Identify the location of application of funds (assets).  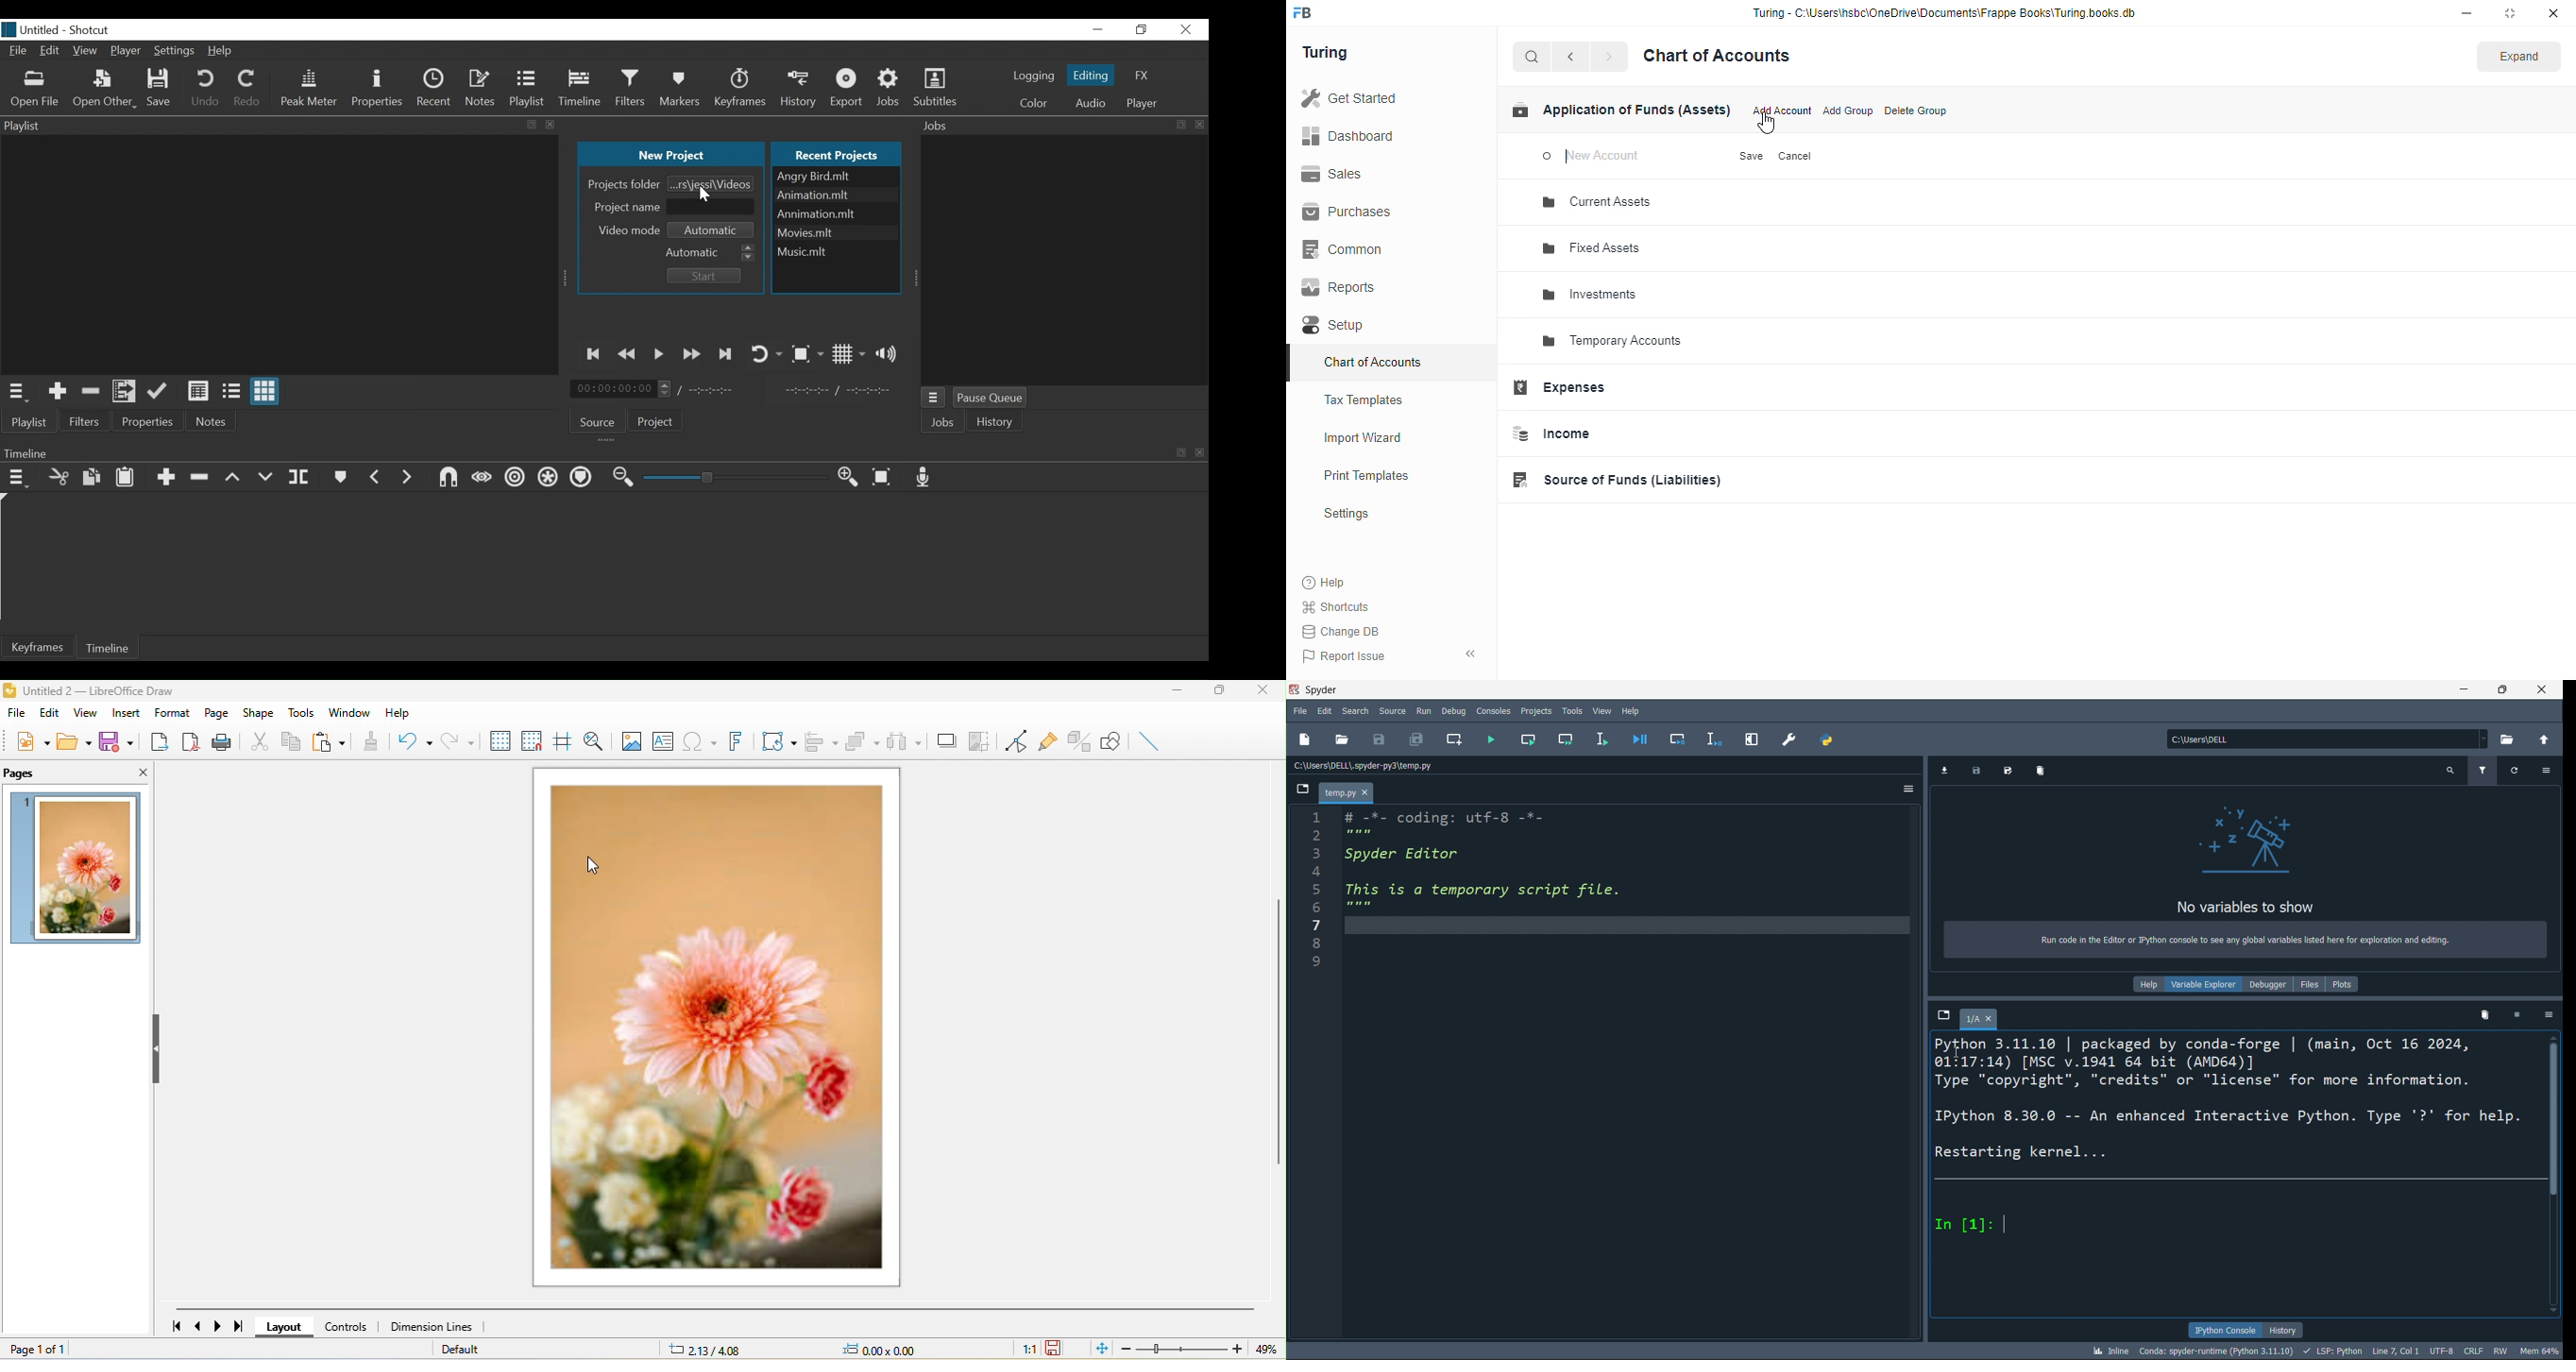
(1621, 110).